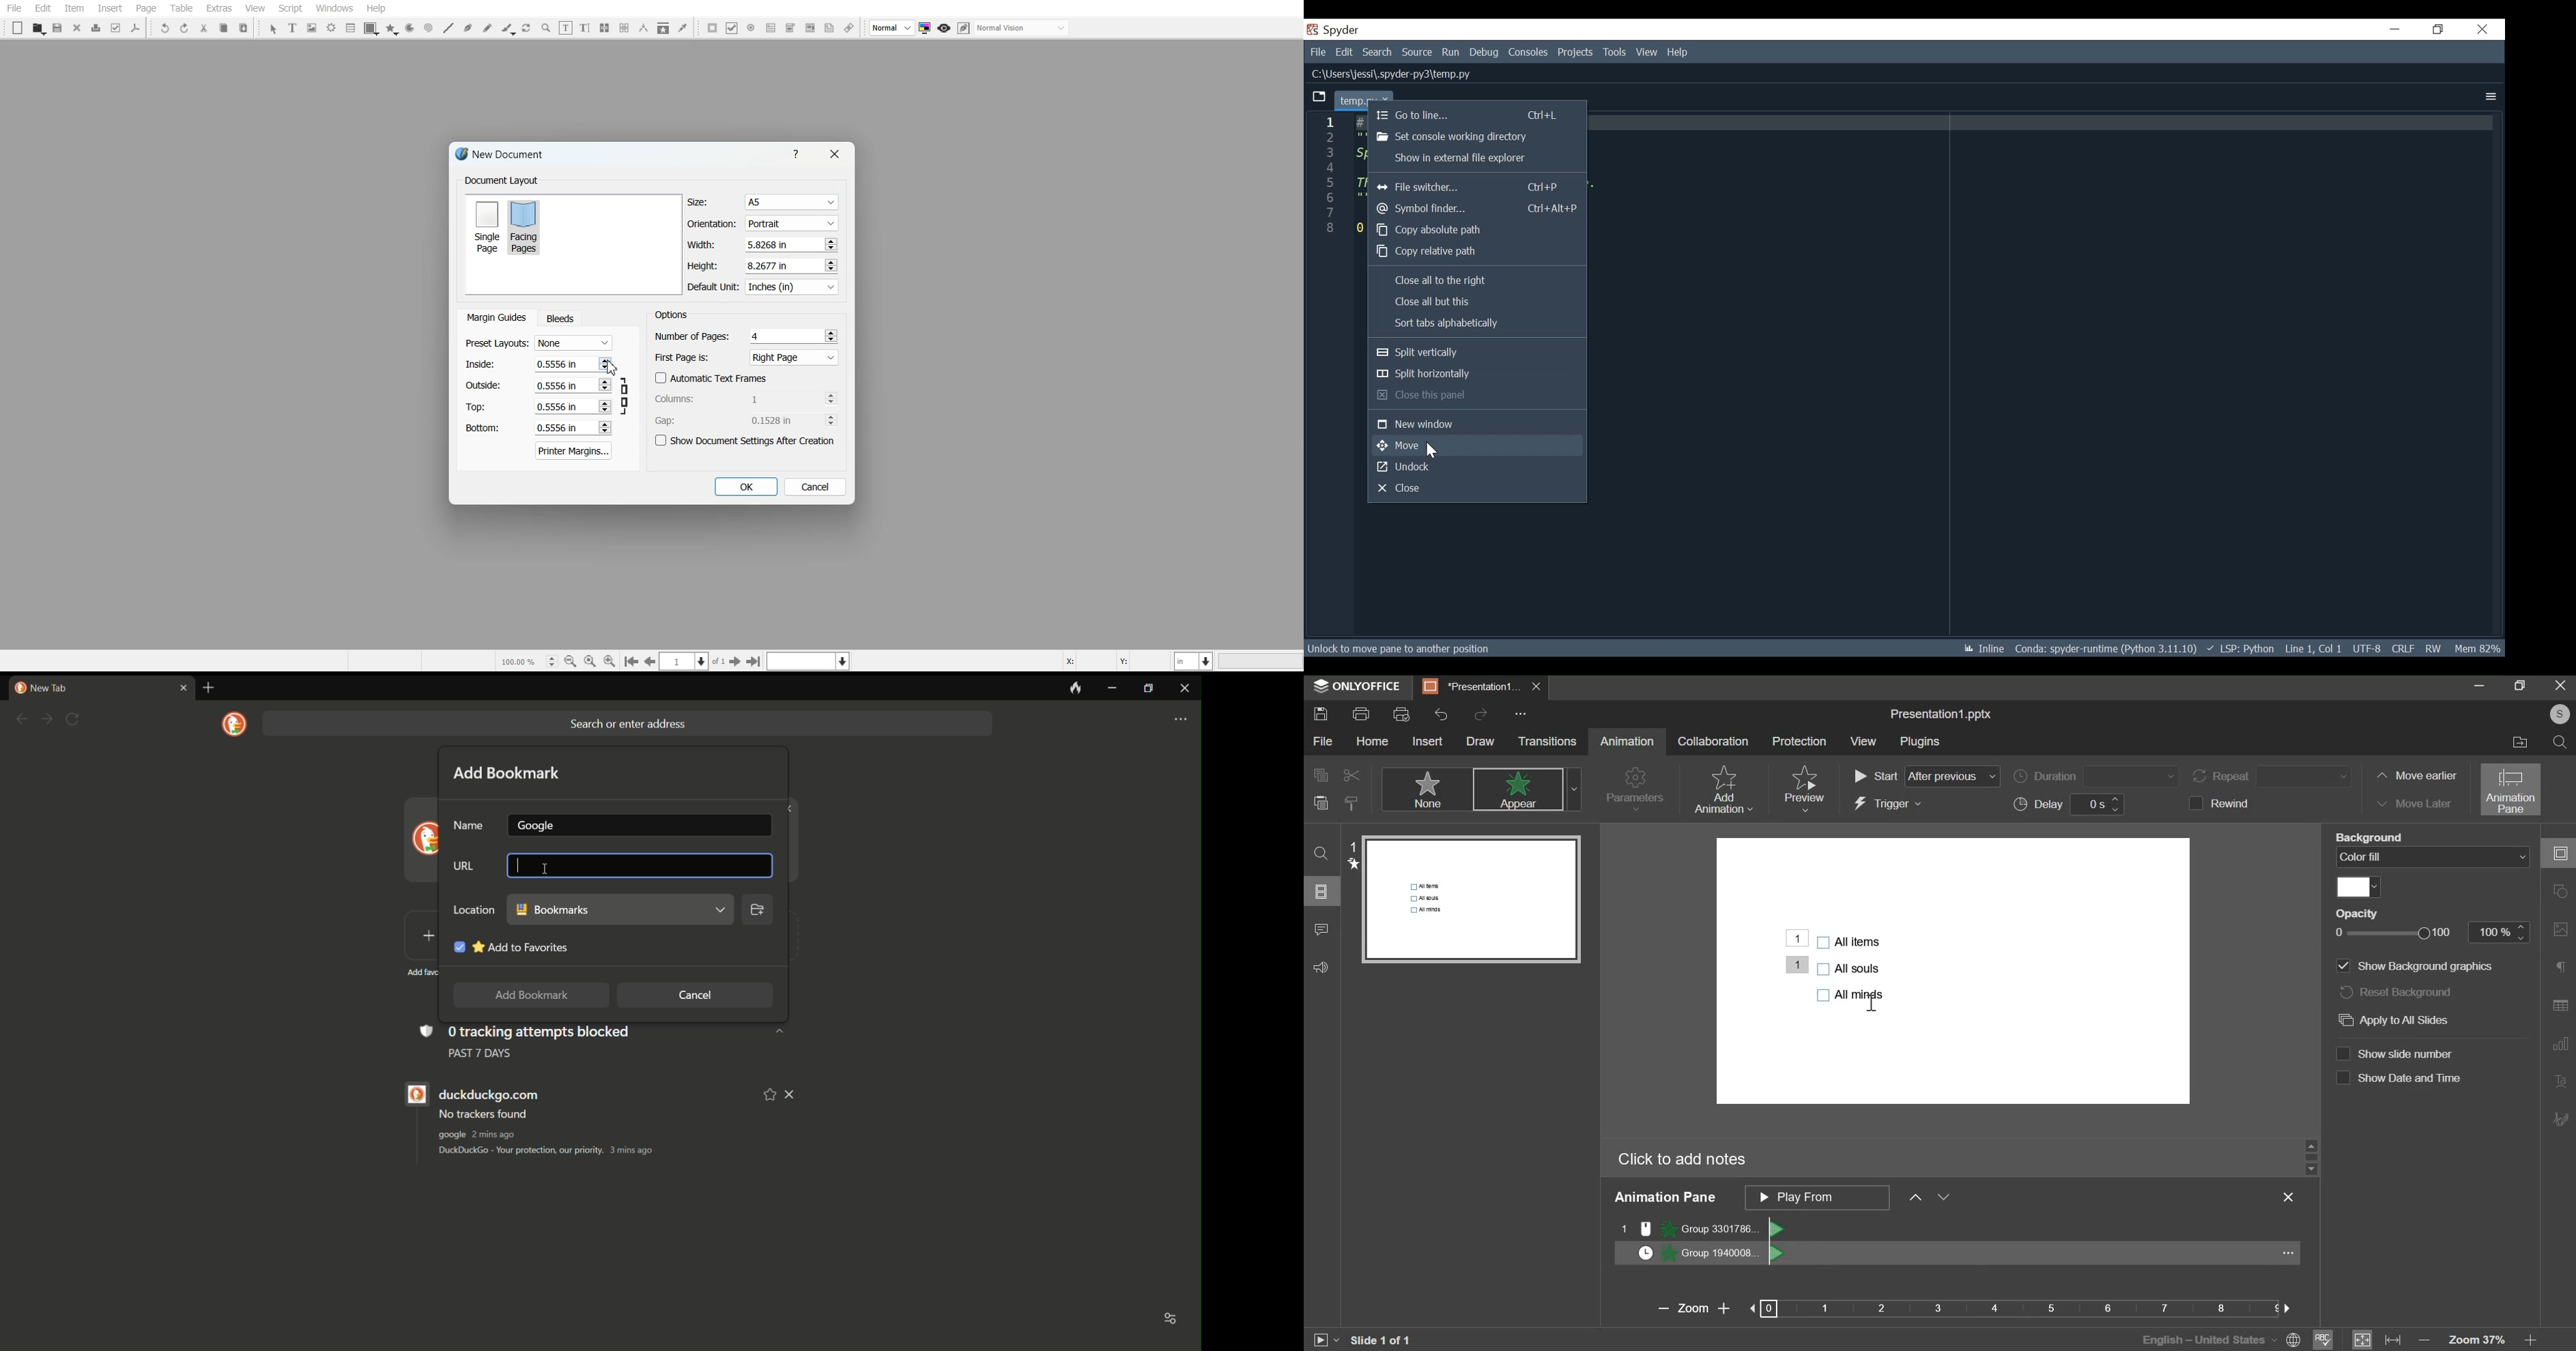  Describe the element at coordinates (331, 28) in the screenshot. I see `Render Frame` at that location.